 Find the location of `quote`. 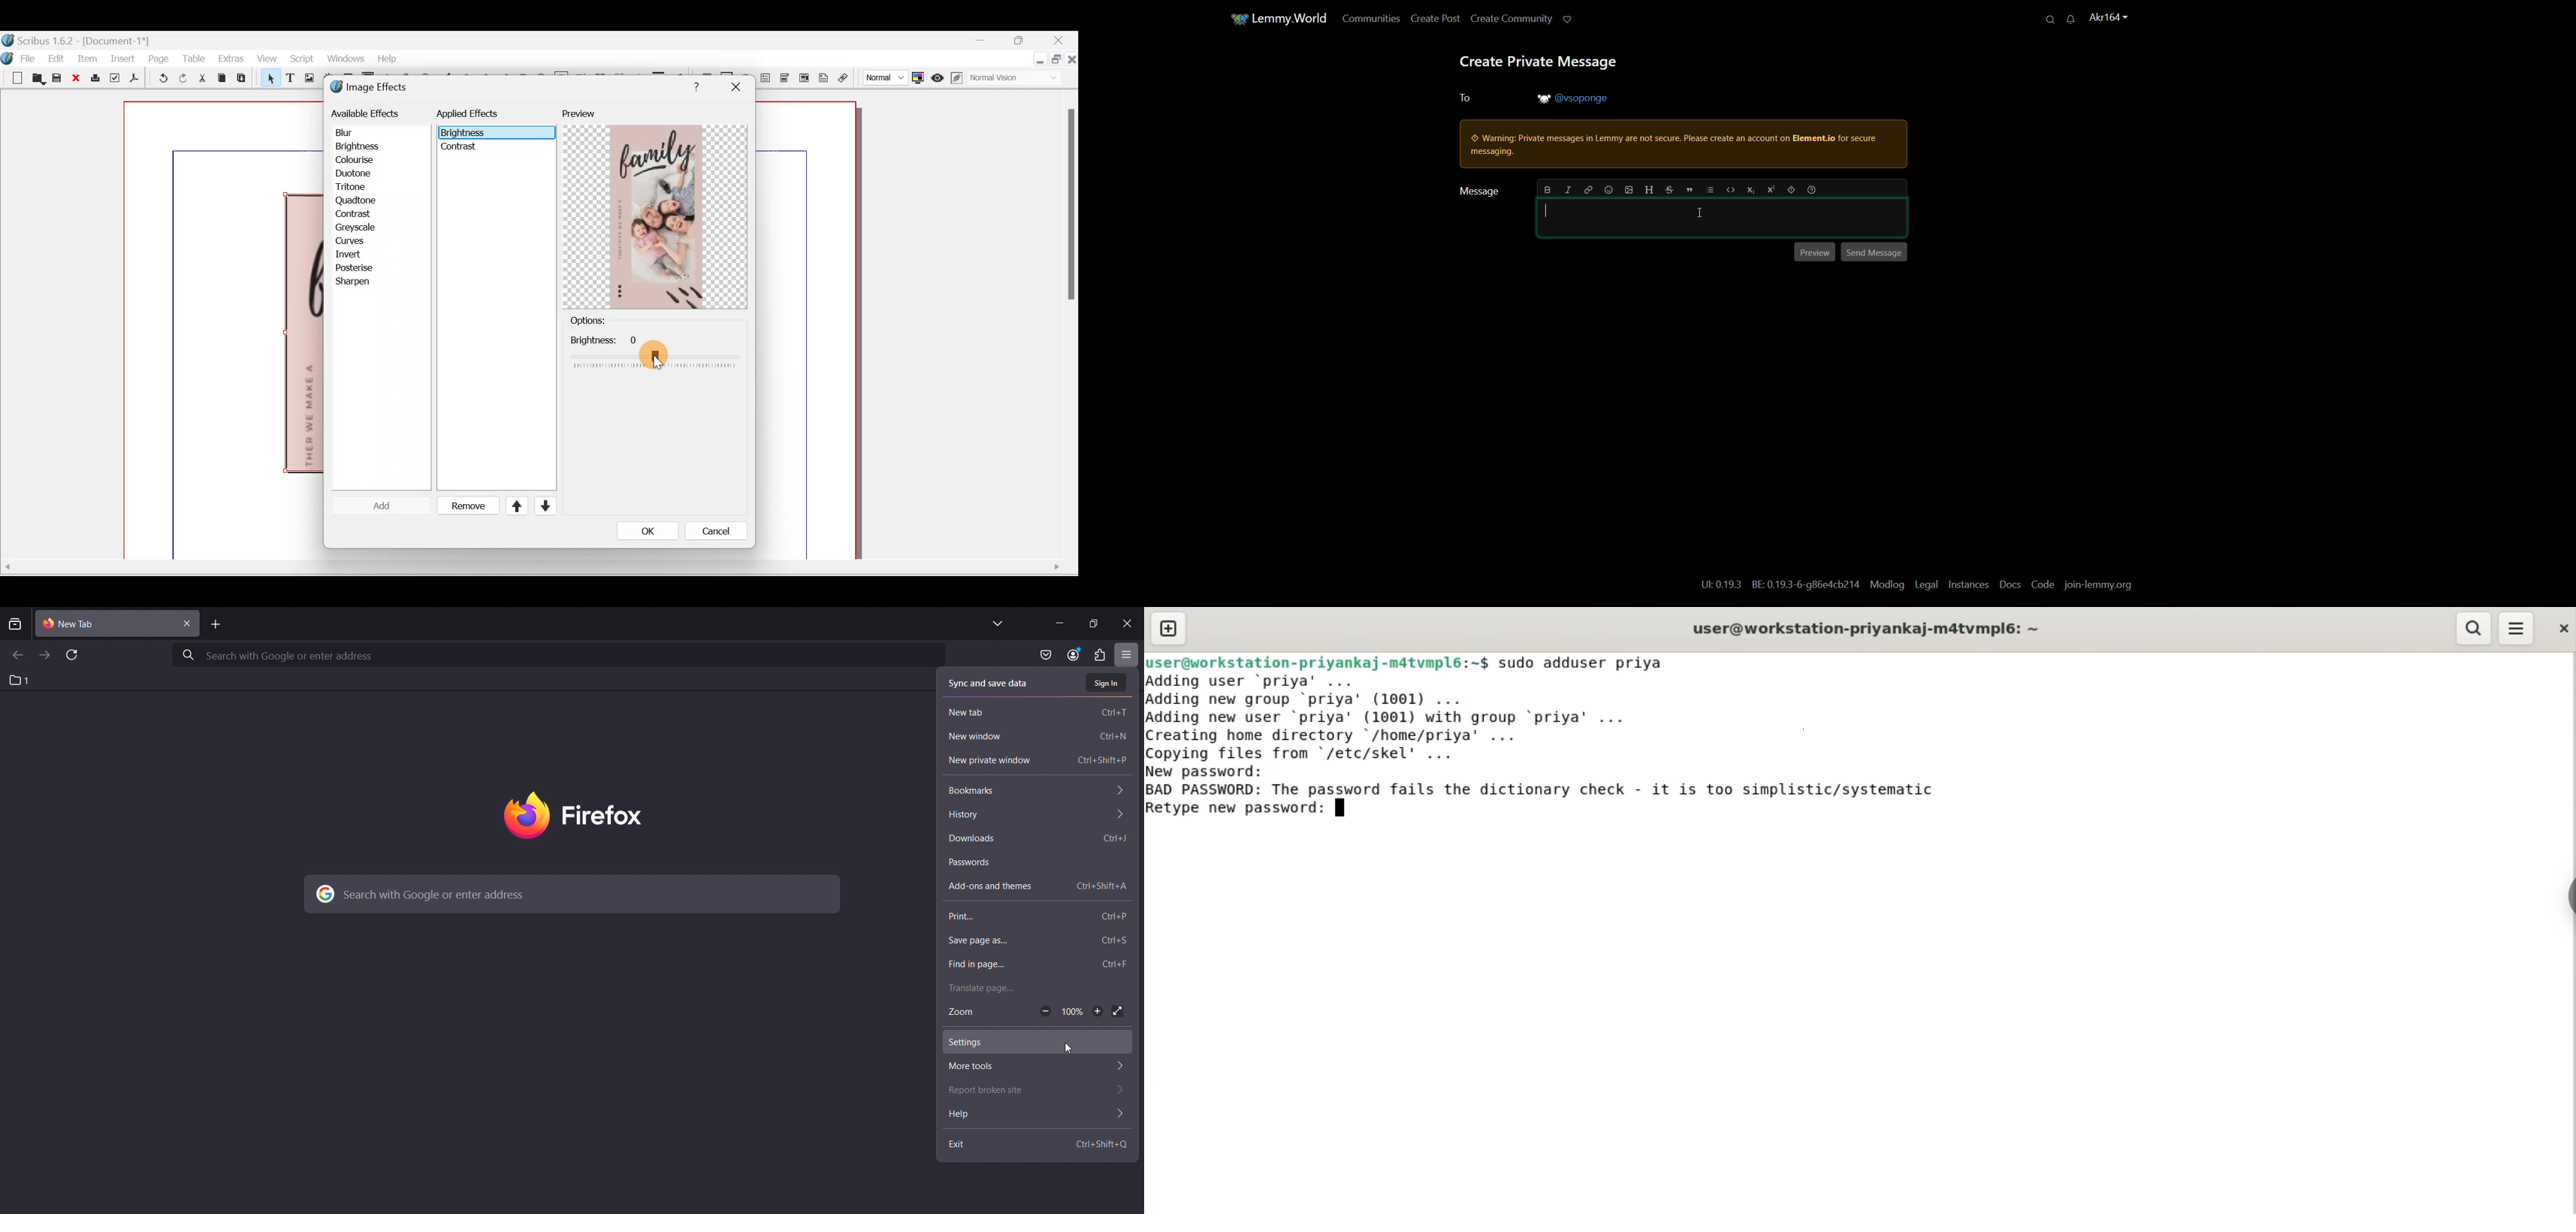

quote is located at coordinates (1688, 190).